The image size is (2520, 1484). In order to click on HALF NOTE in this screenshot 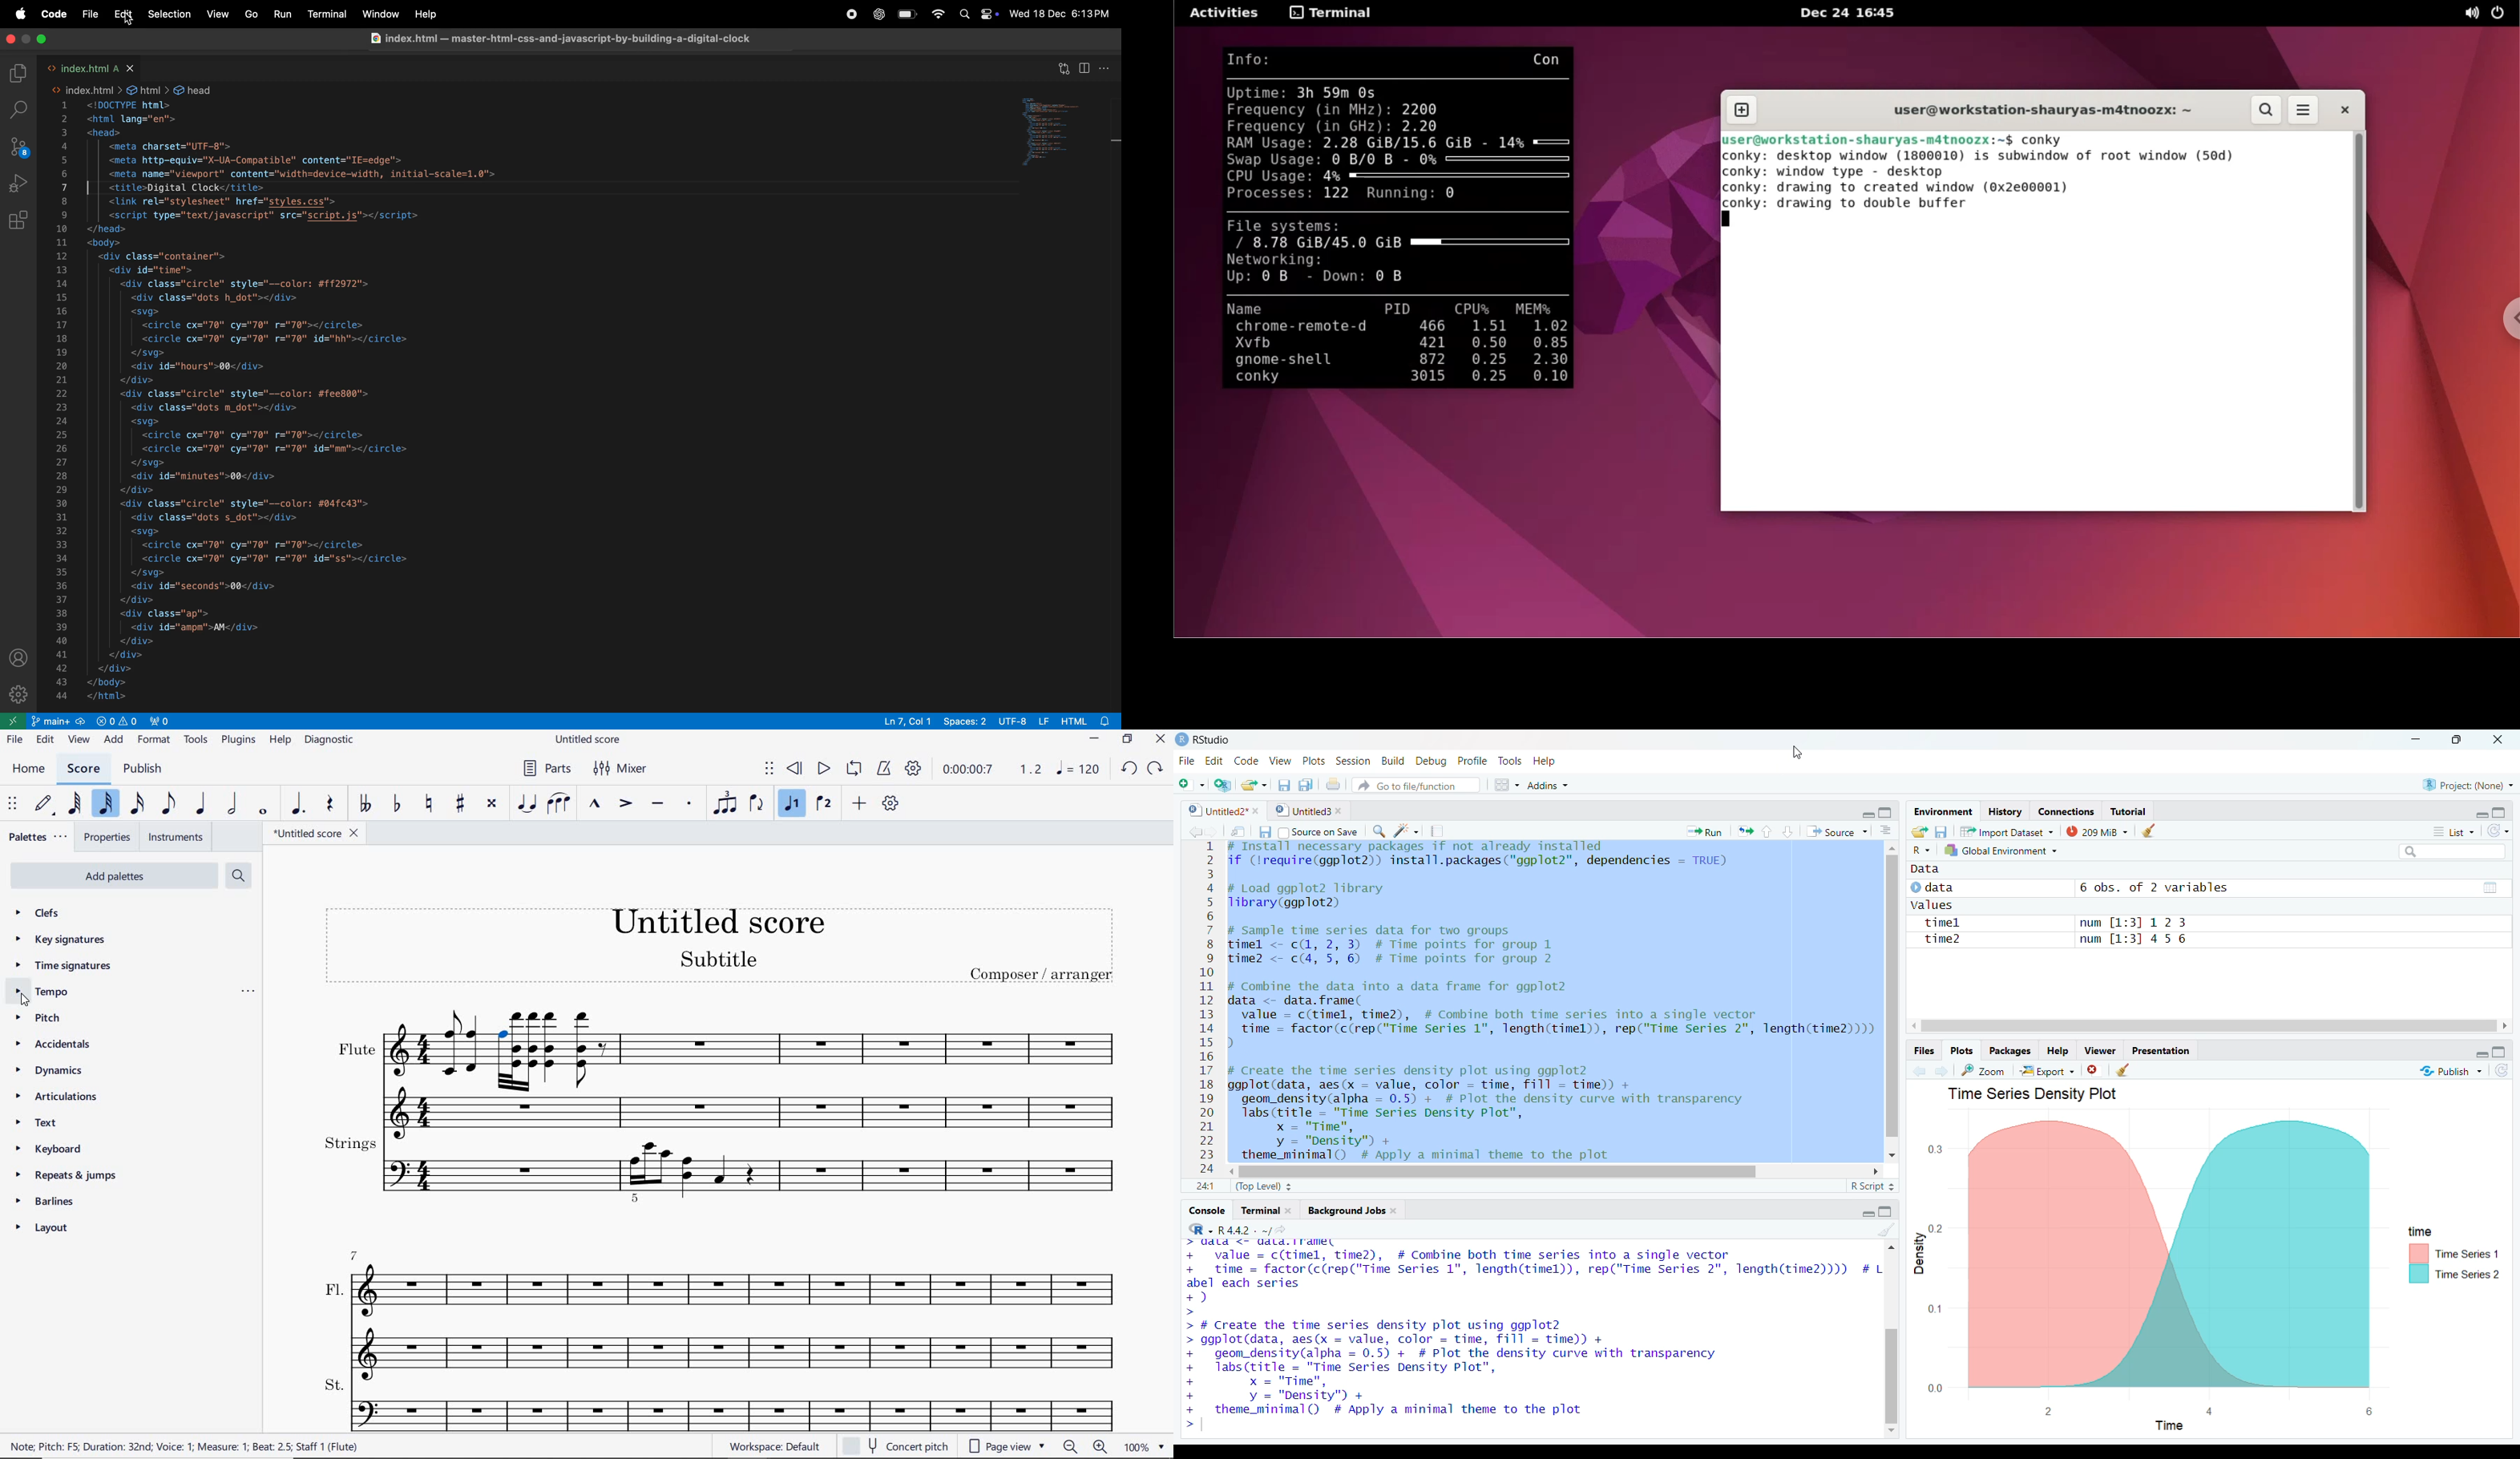, I will do `click(234, 804)`.